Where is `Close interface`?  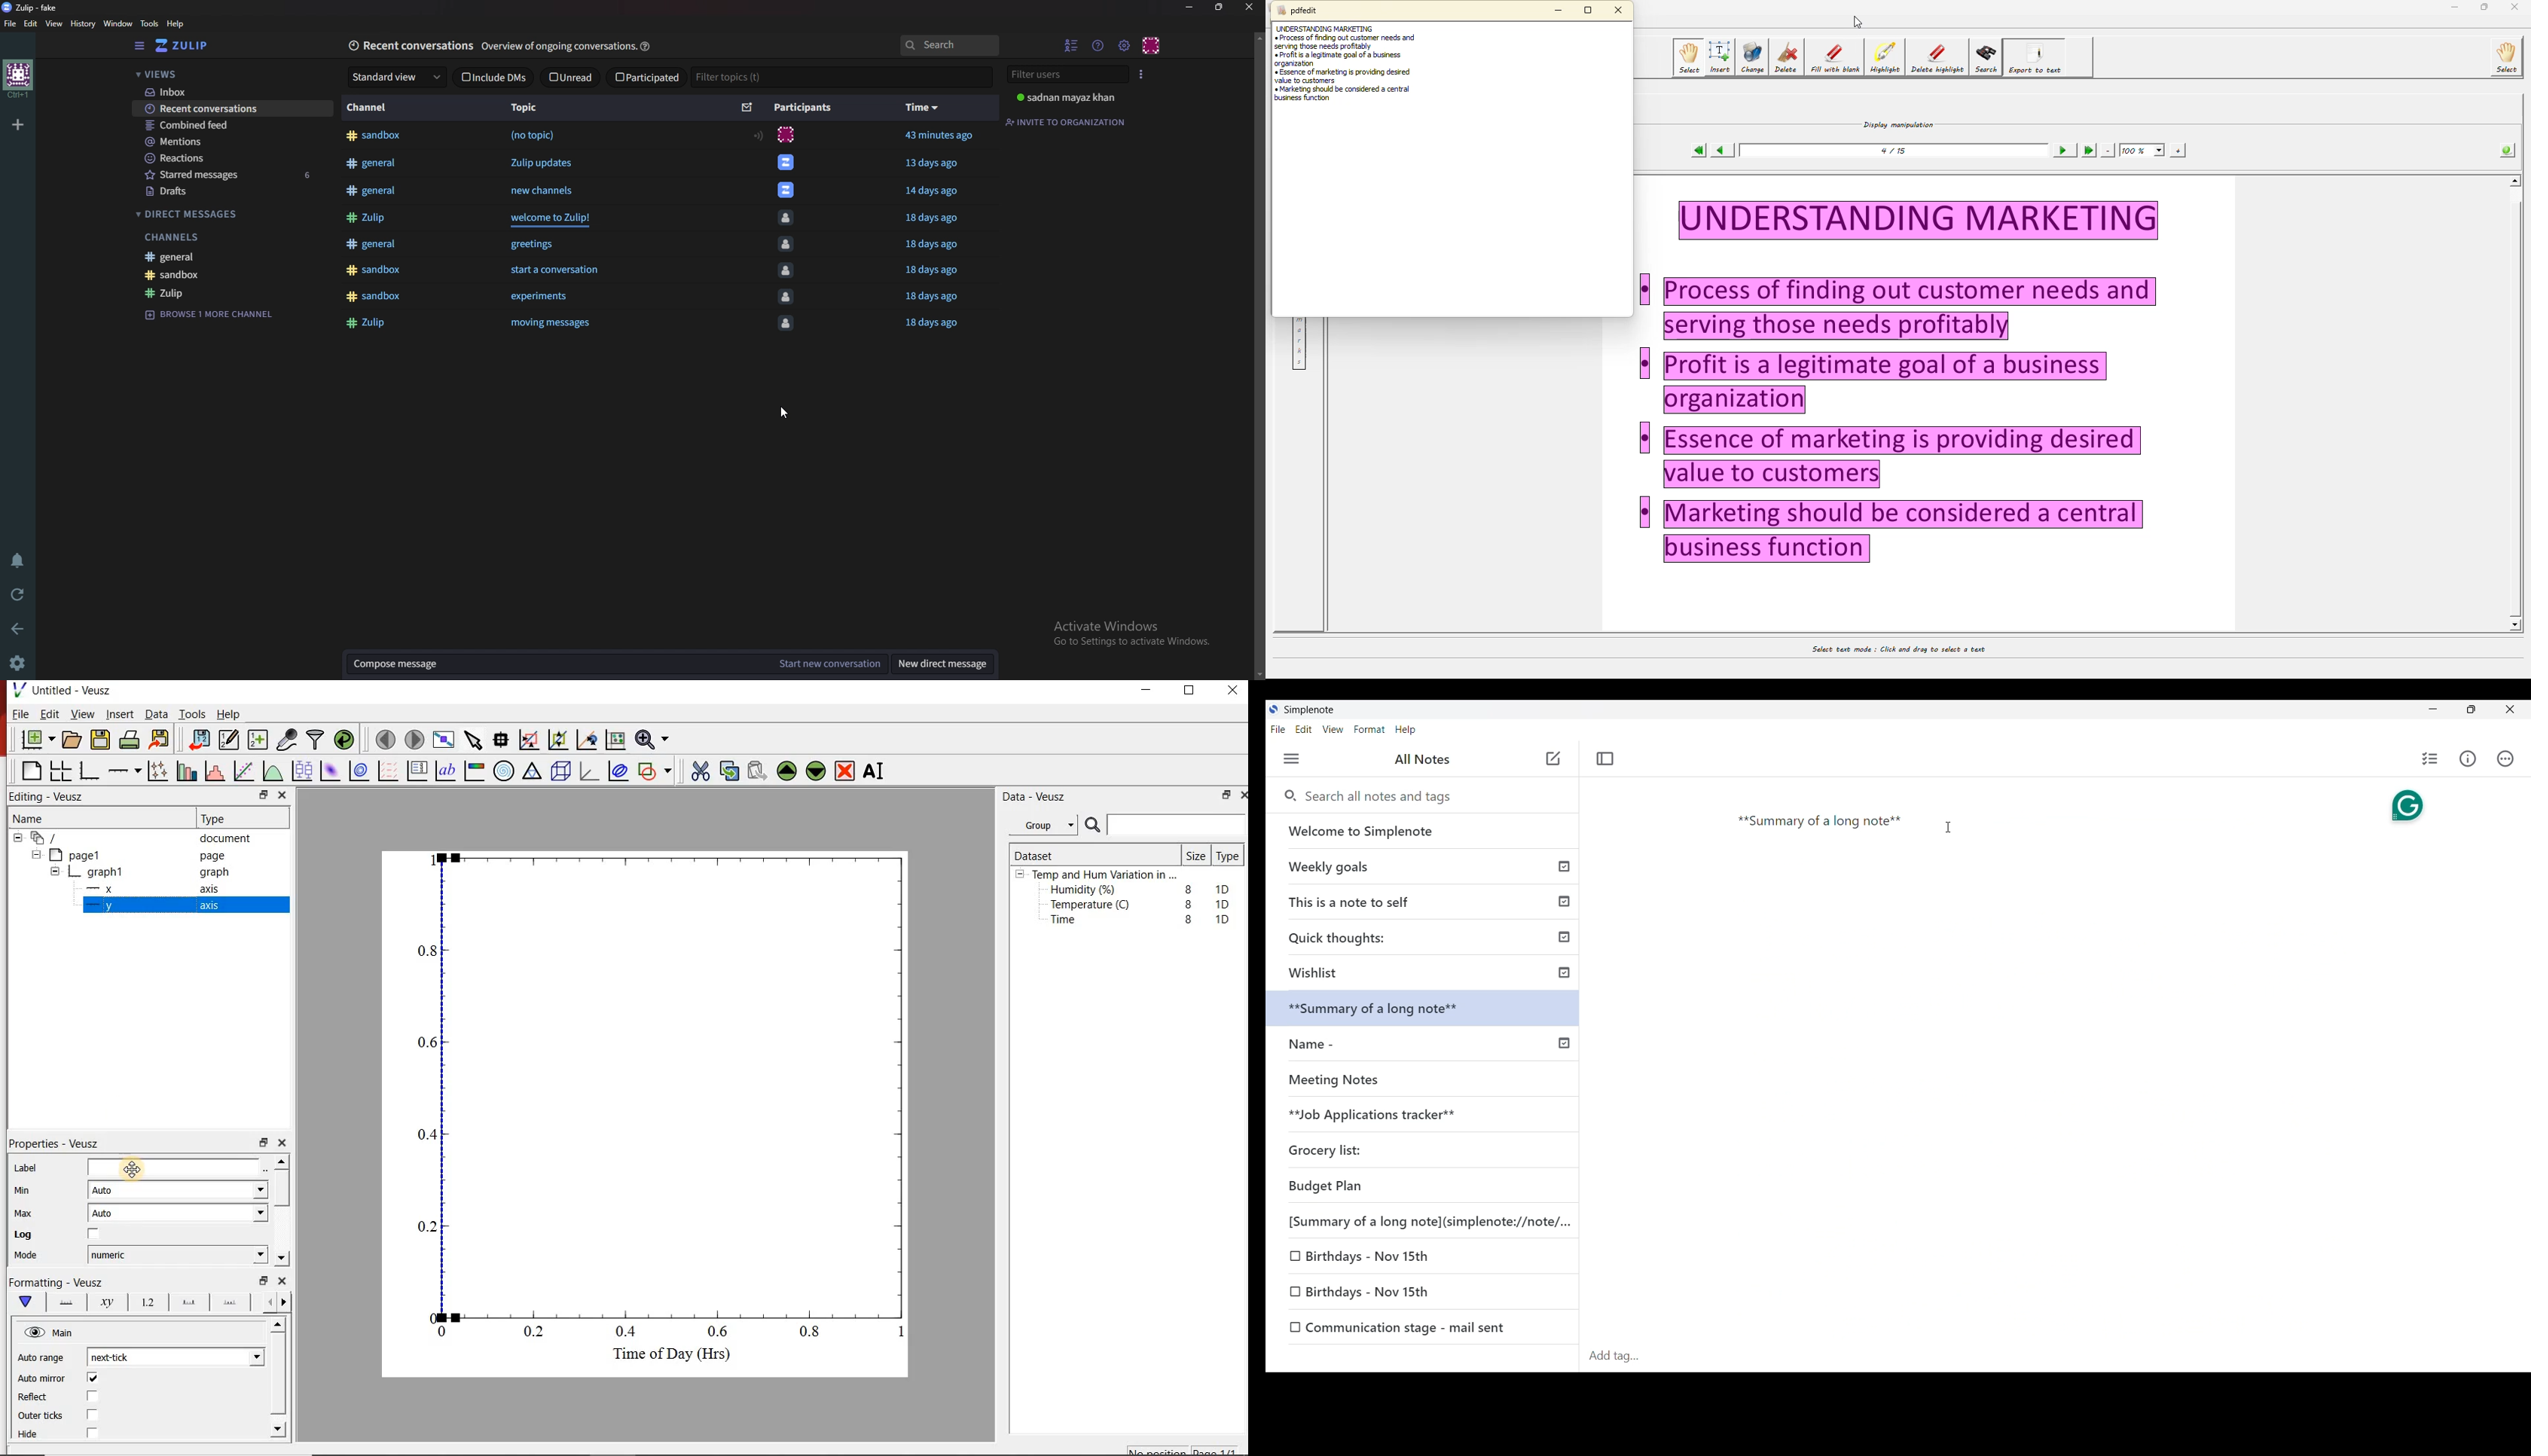
Close interface is located at coordinates (2509, 709).